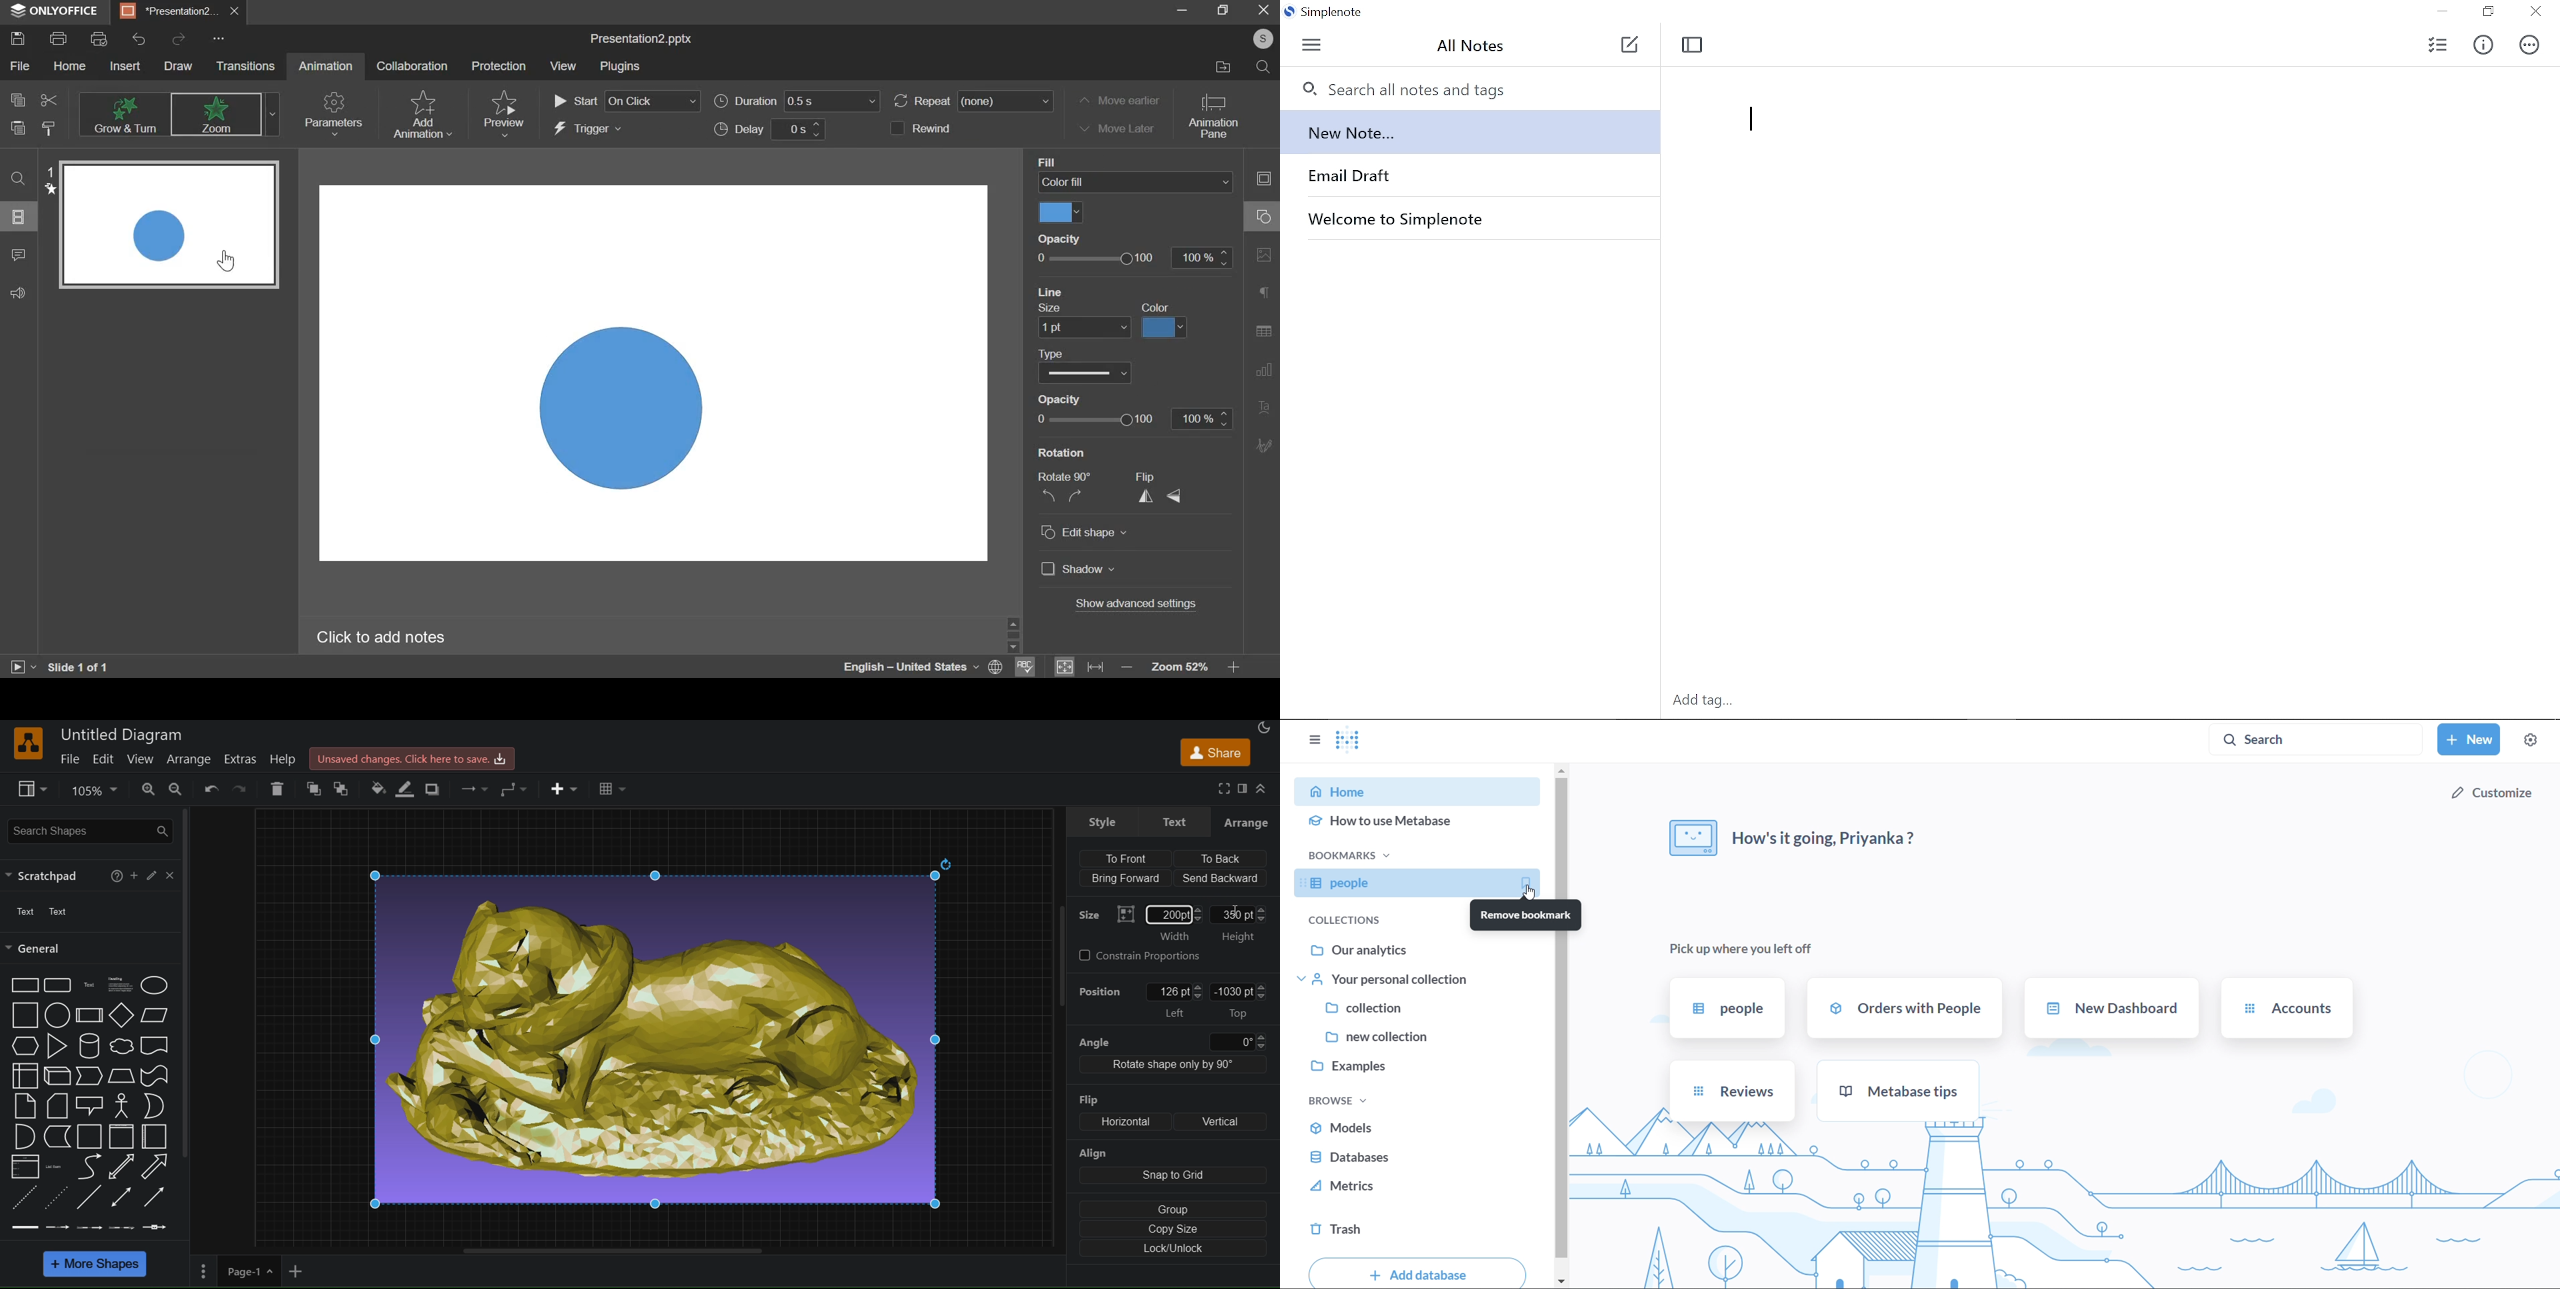 The image size is (2576, 1316). I want to click on print preview, so click(100, 39).